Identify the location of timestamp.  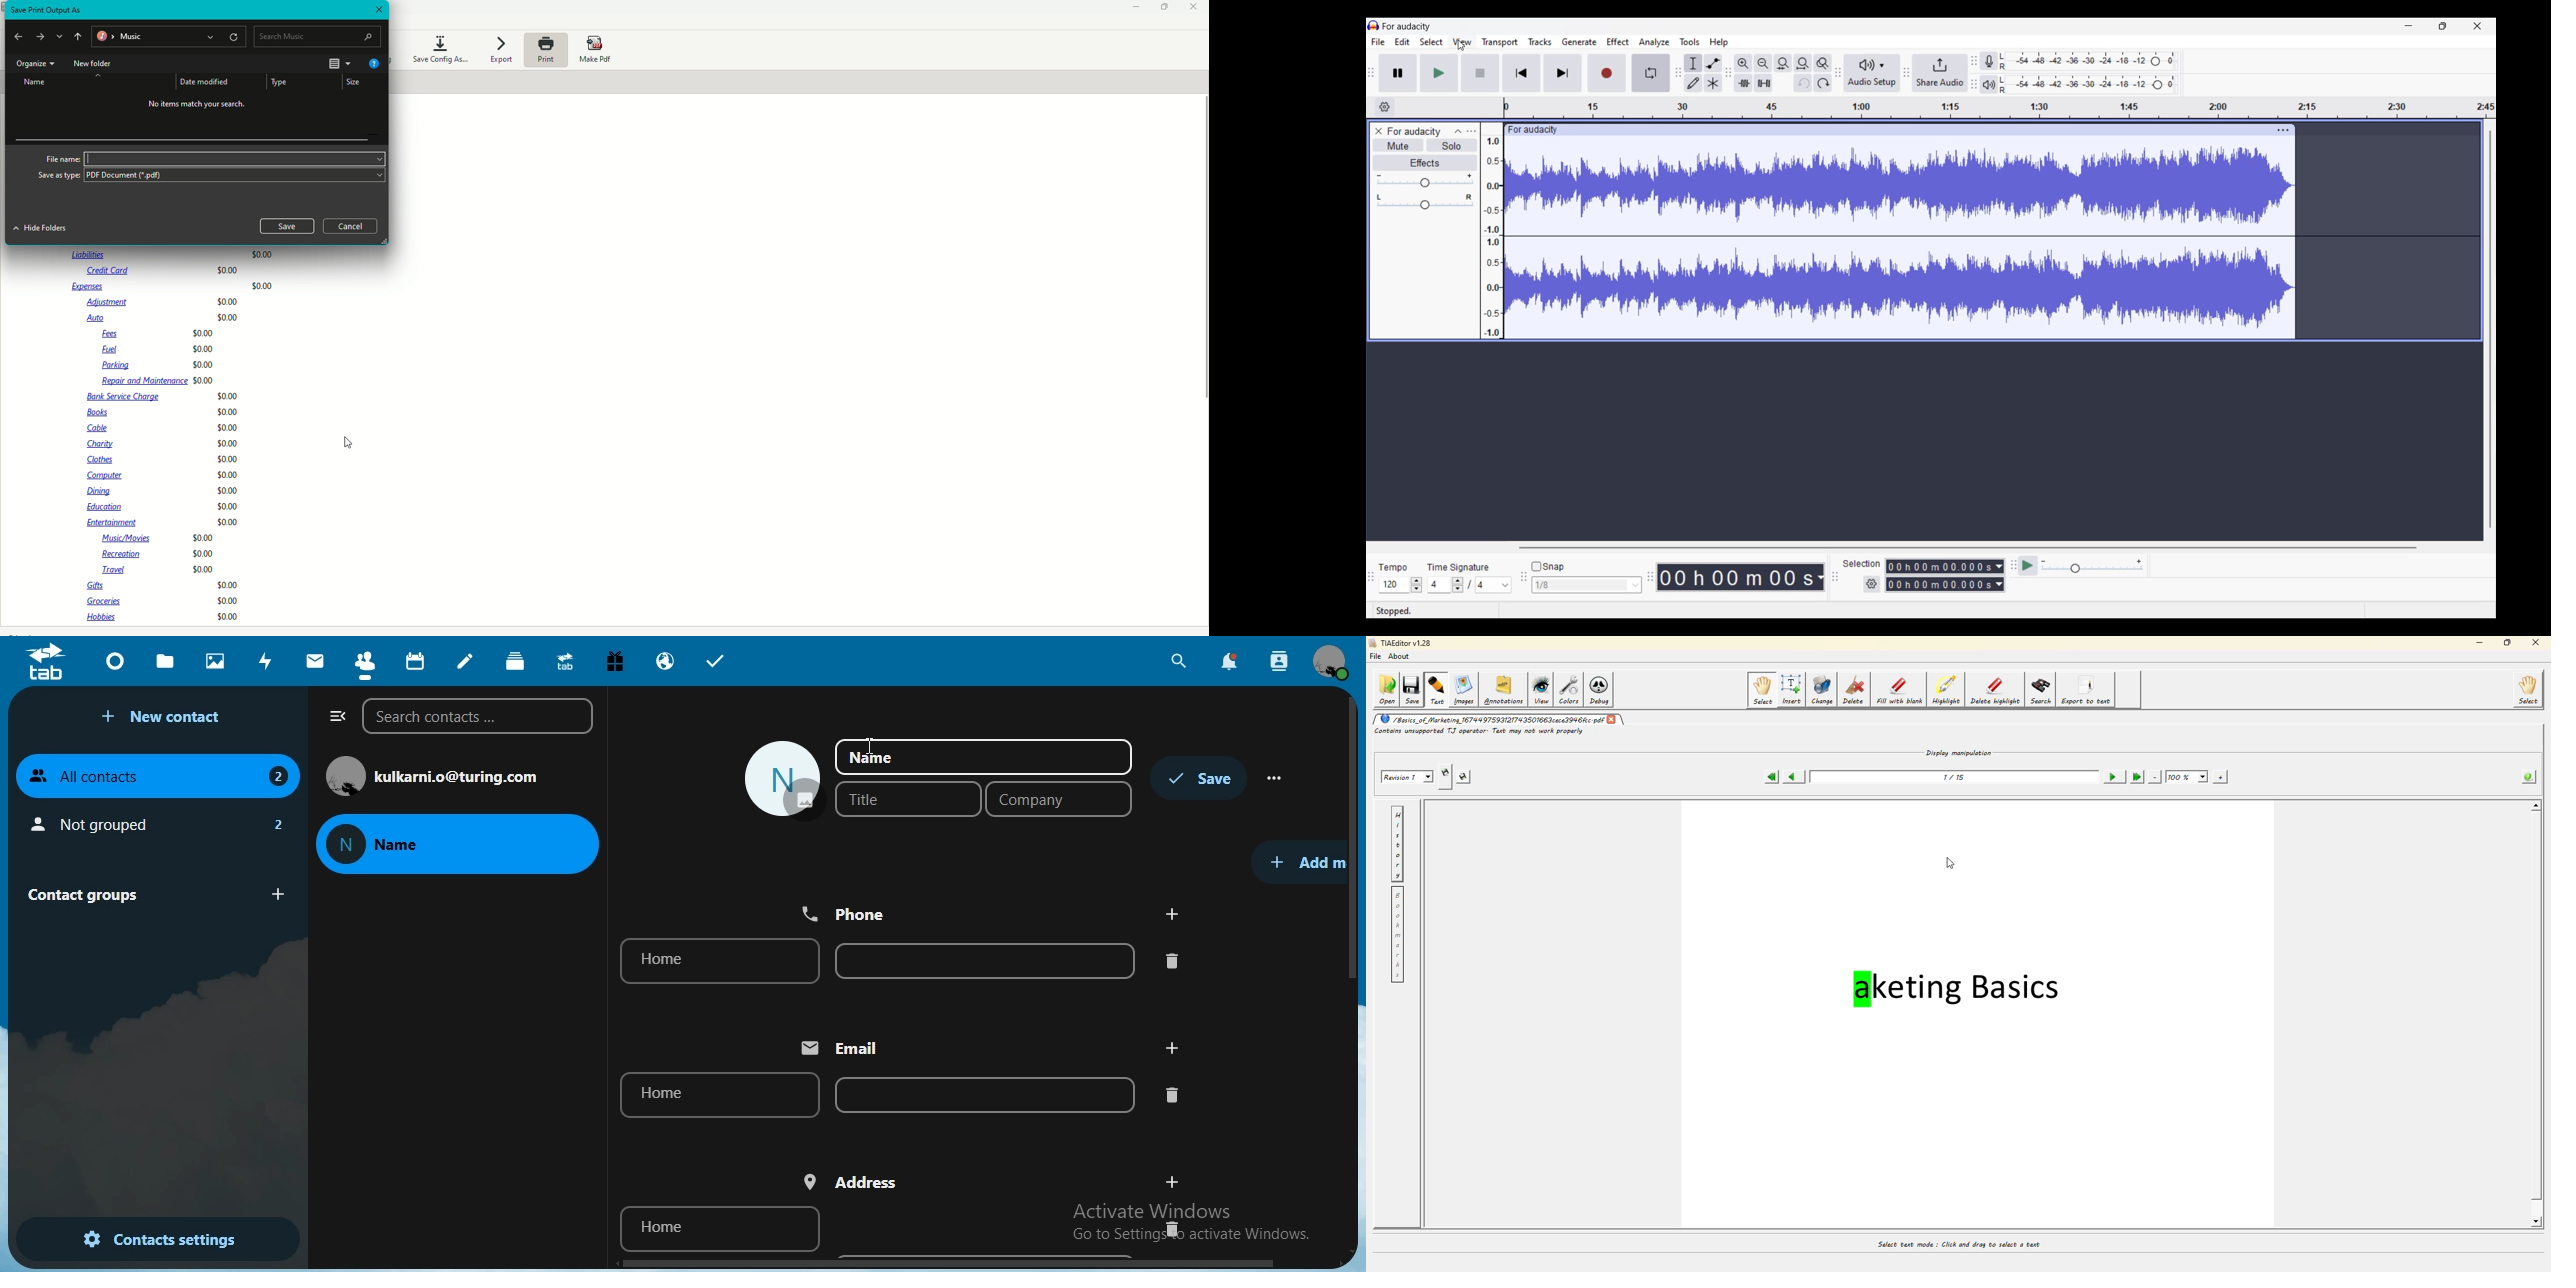
(1741, 576).